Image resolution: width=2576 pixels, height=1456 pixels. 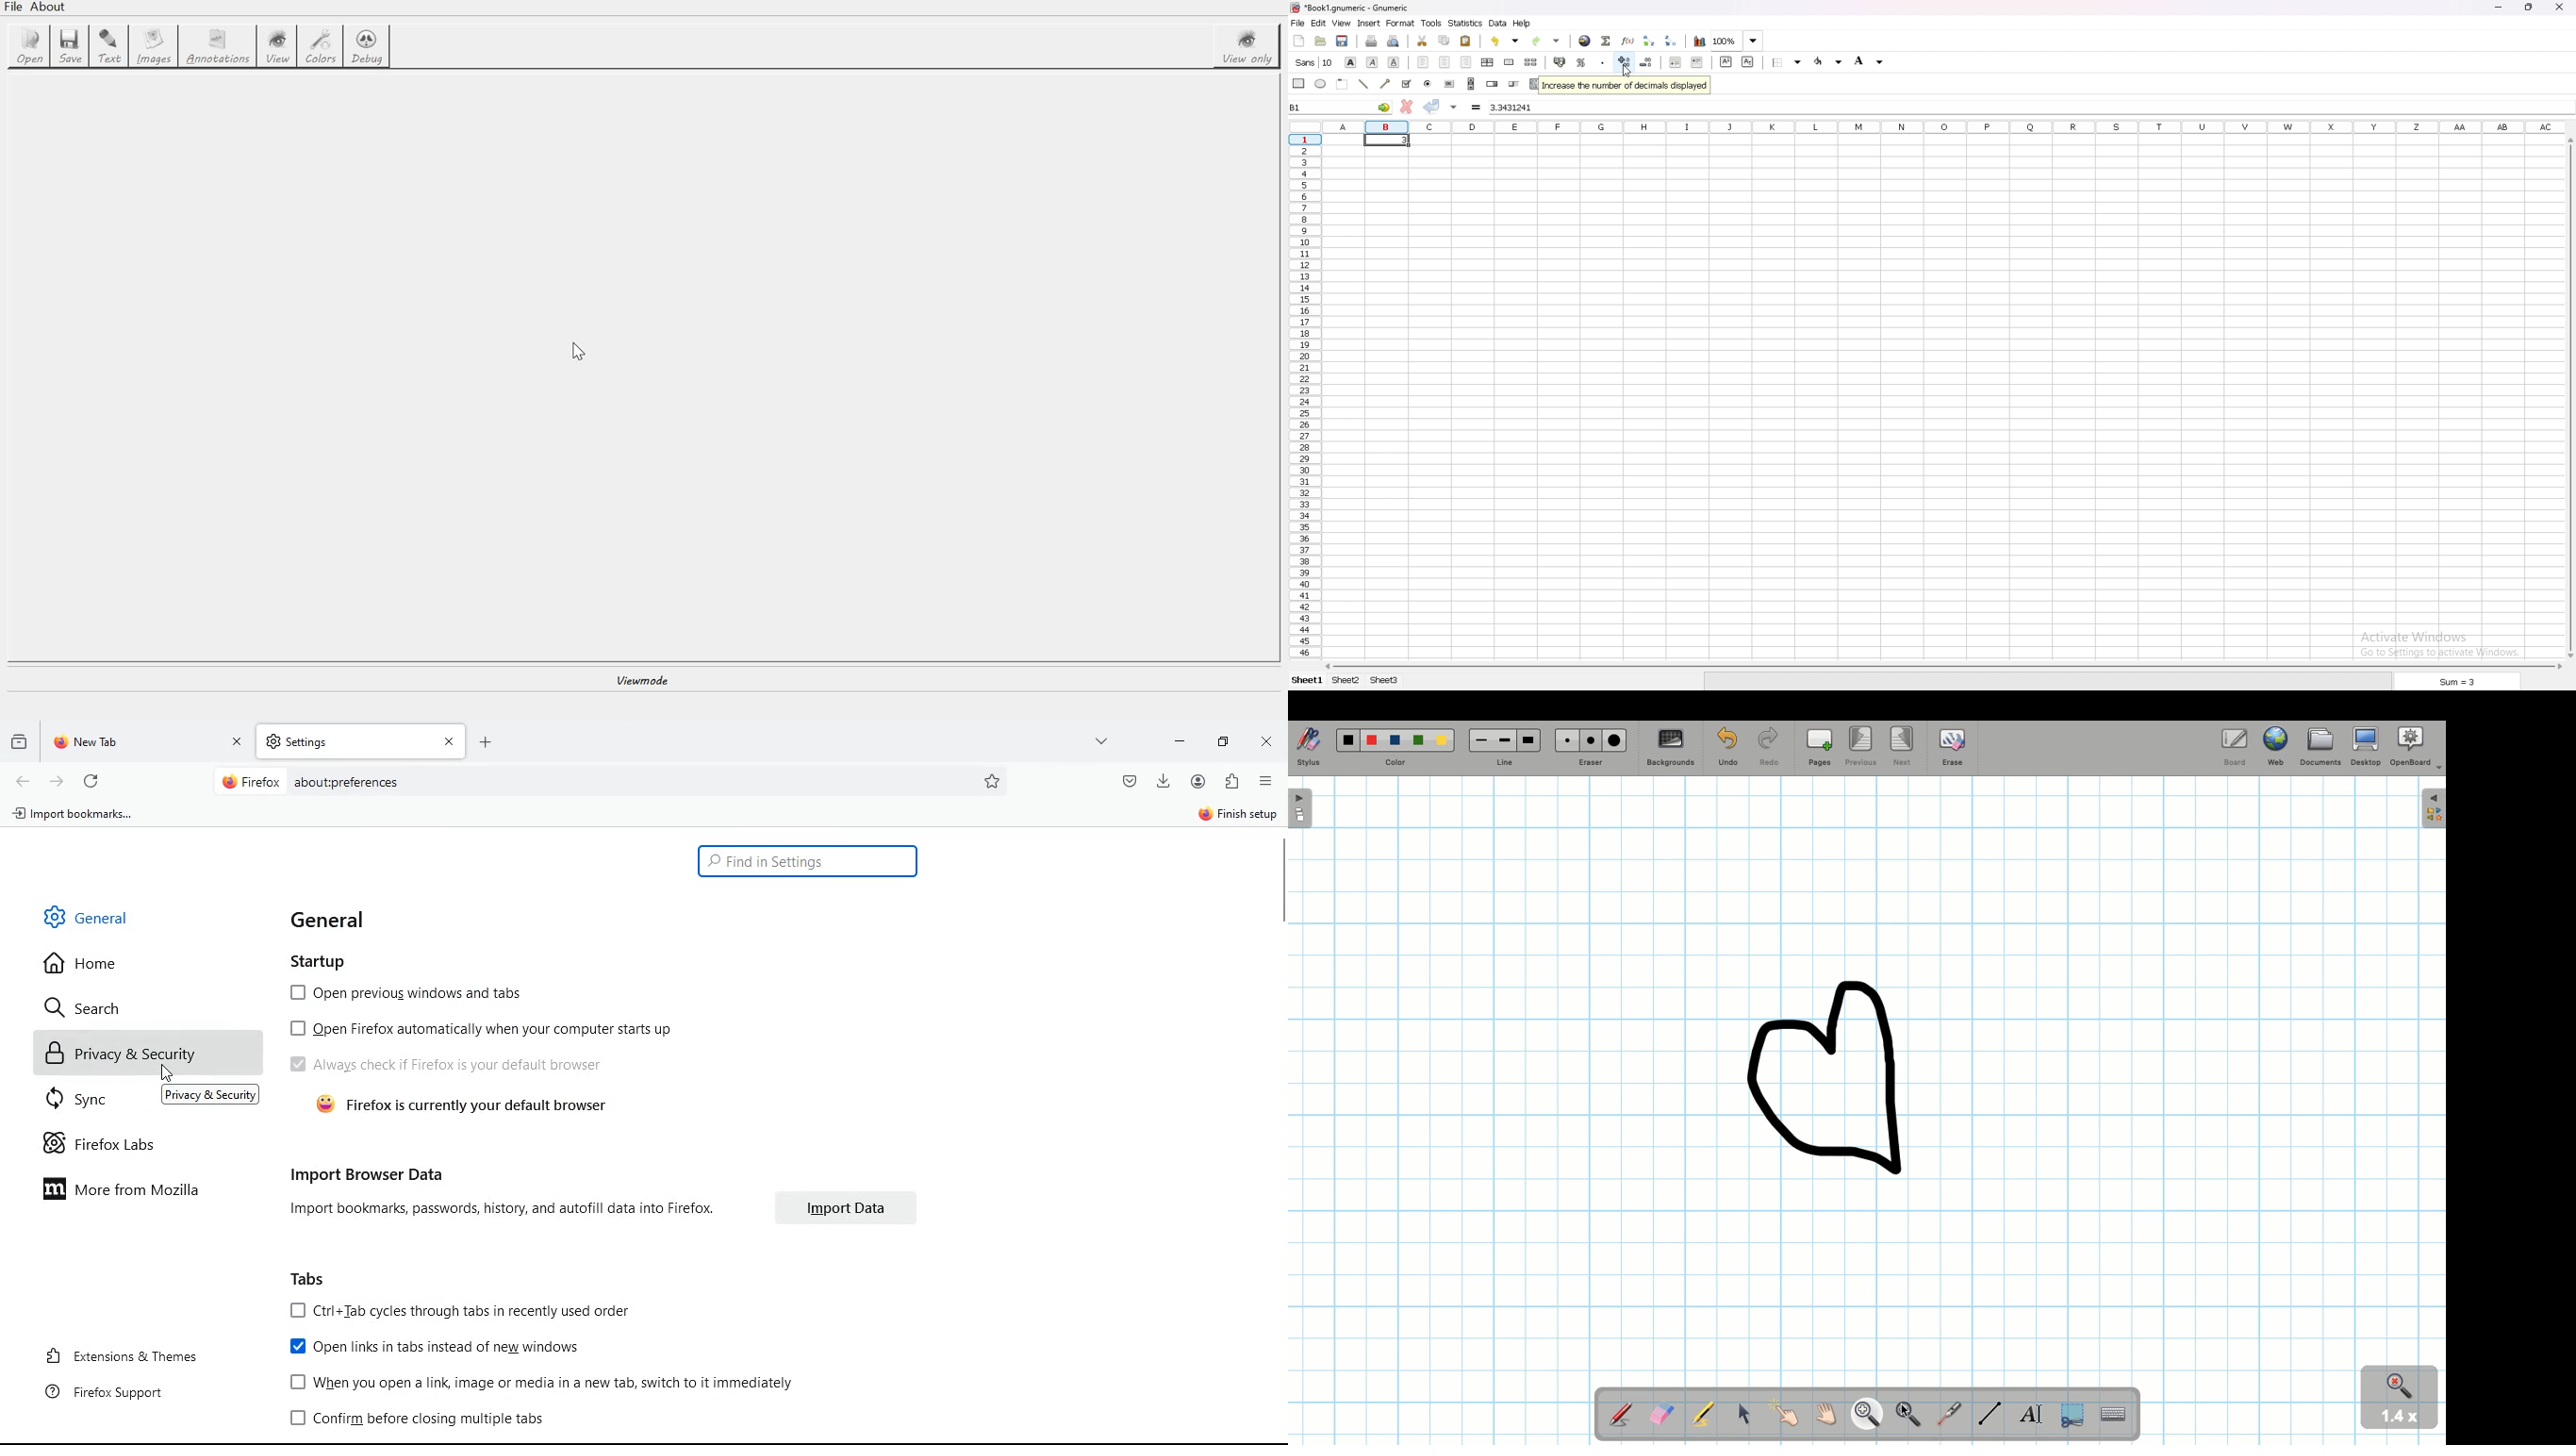 What do you see at coordinates (1202, 781) in the screenshot?
I see `profile` at bounding box center [1202, 781].